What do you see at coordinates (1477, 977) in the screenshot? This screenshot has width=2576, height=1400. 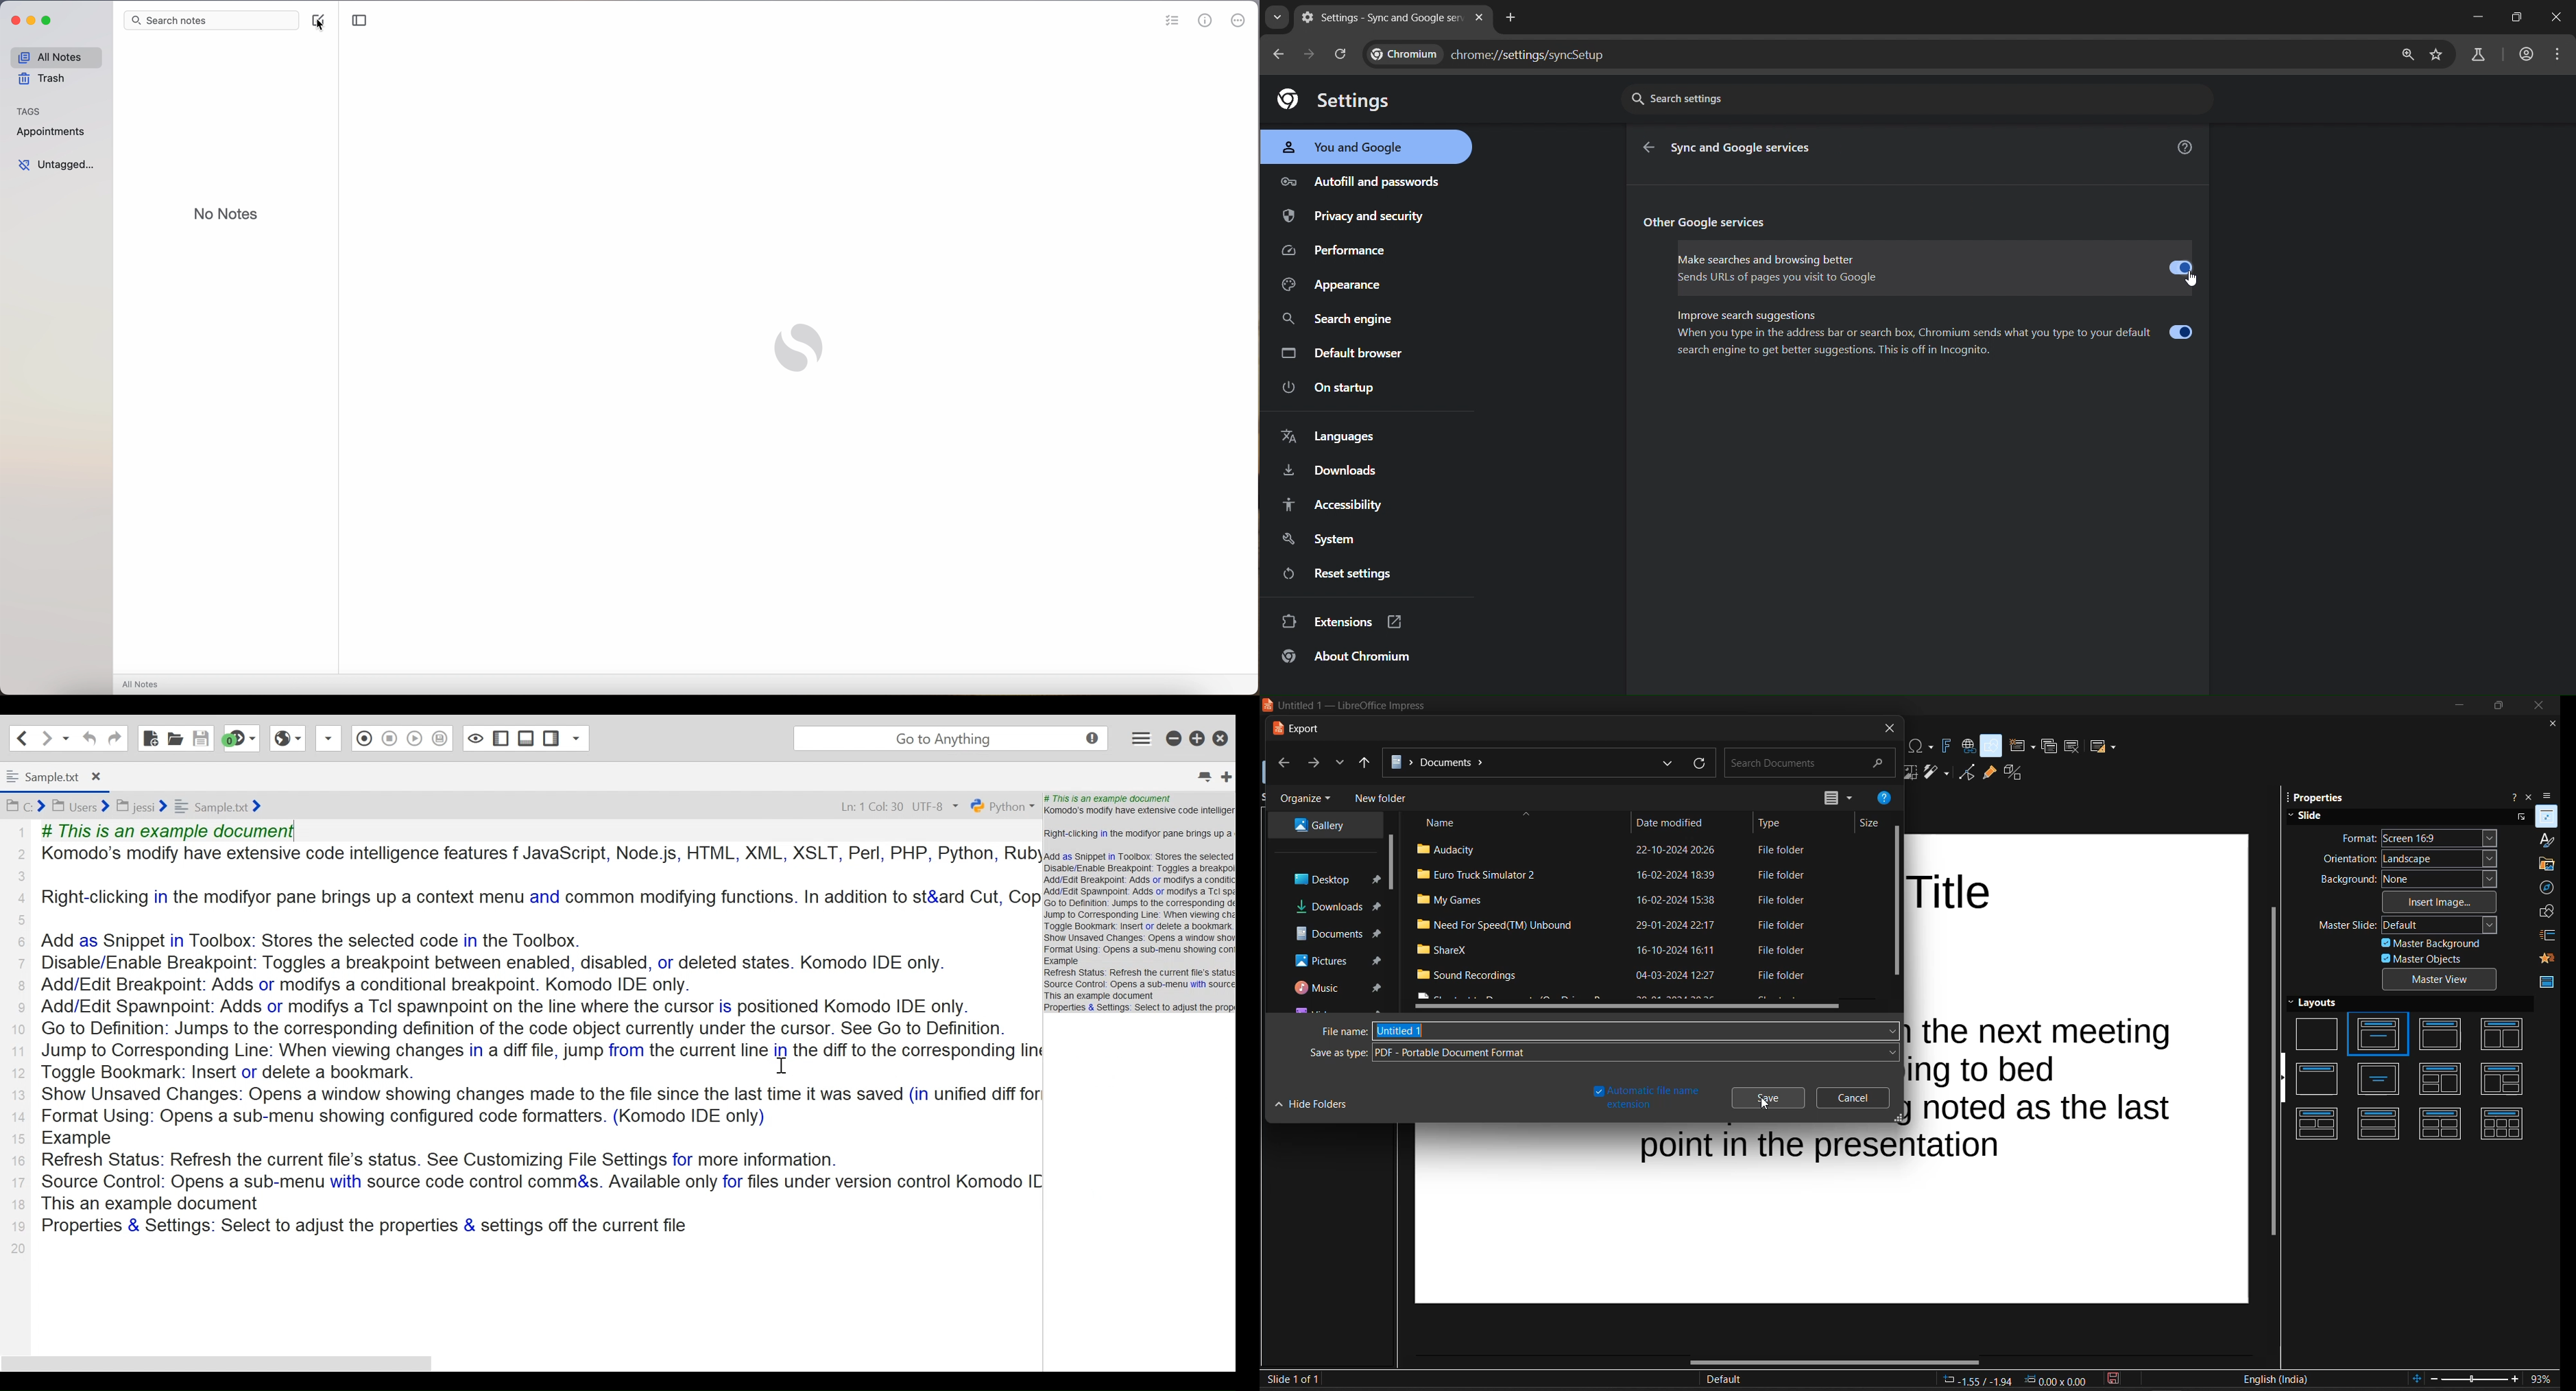 I see `Sound Recordings` at bounding box center [1477, 977].